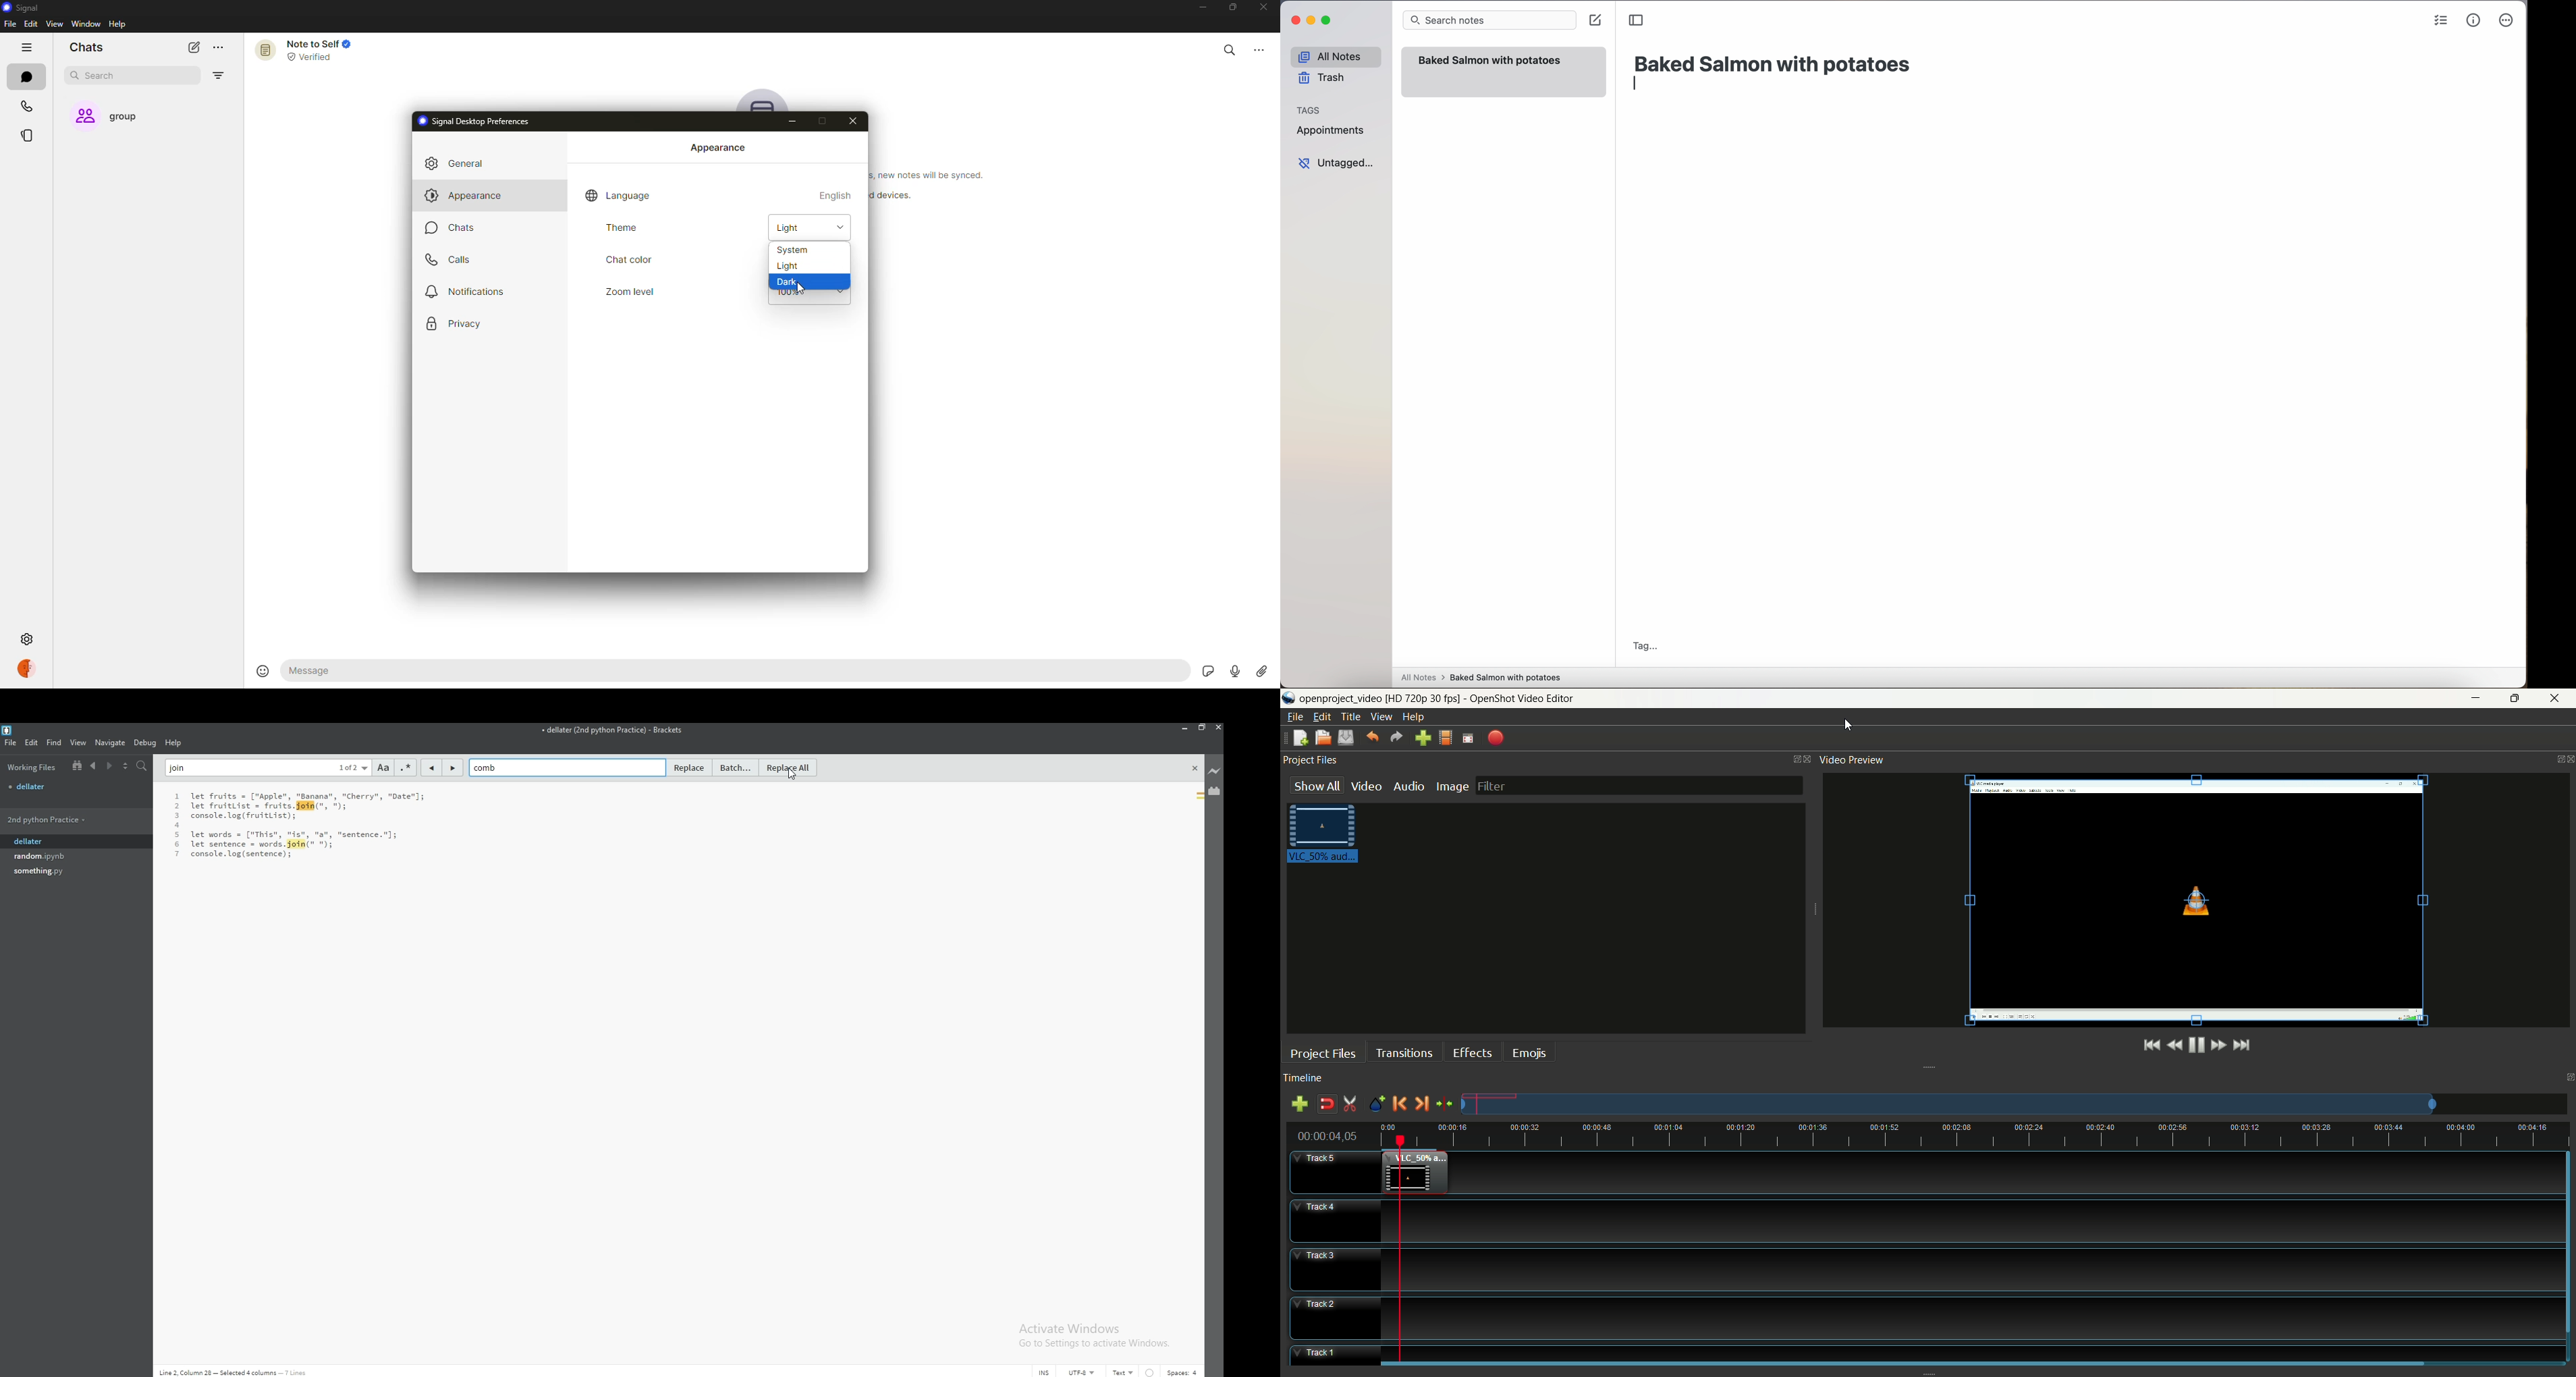  Describe the element at coordinates (32, 767) in the screenshot. I see `working files` at that location.